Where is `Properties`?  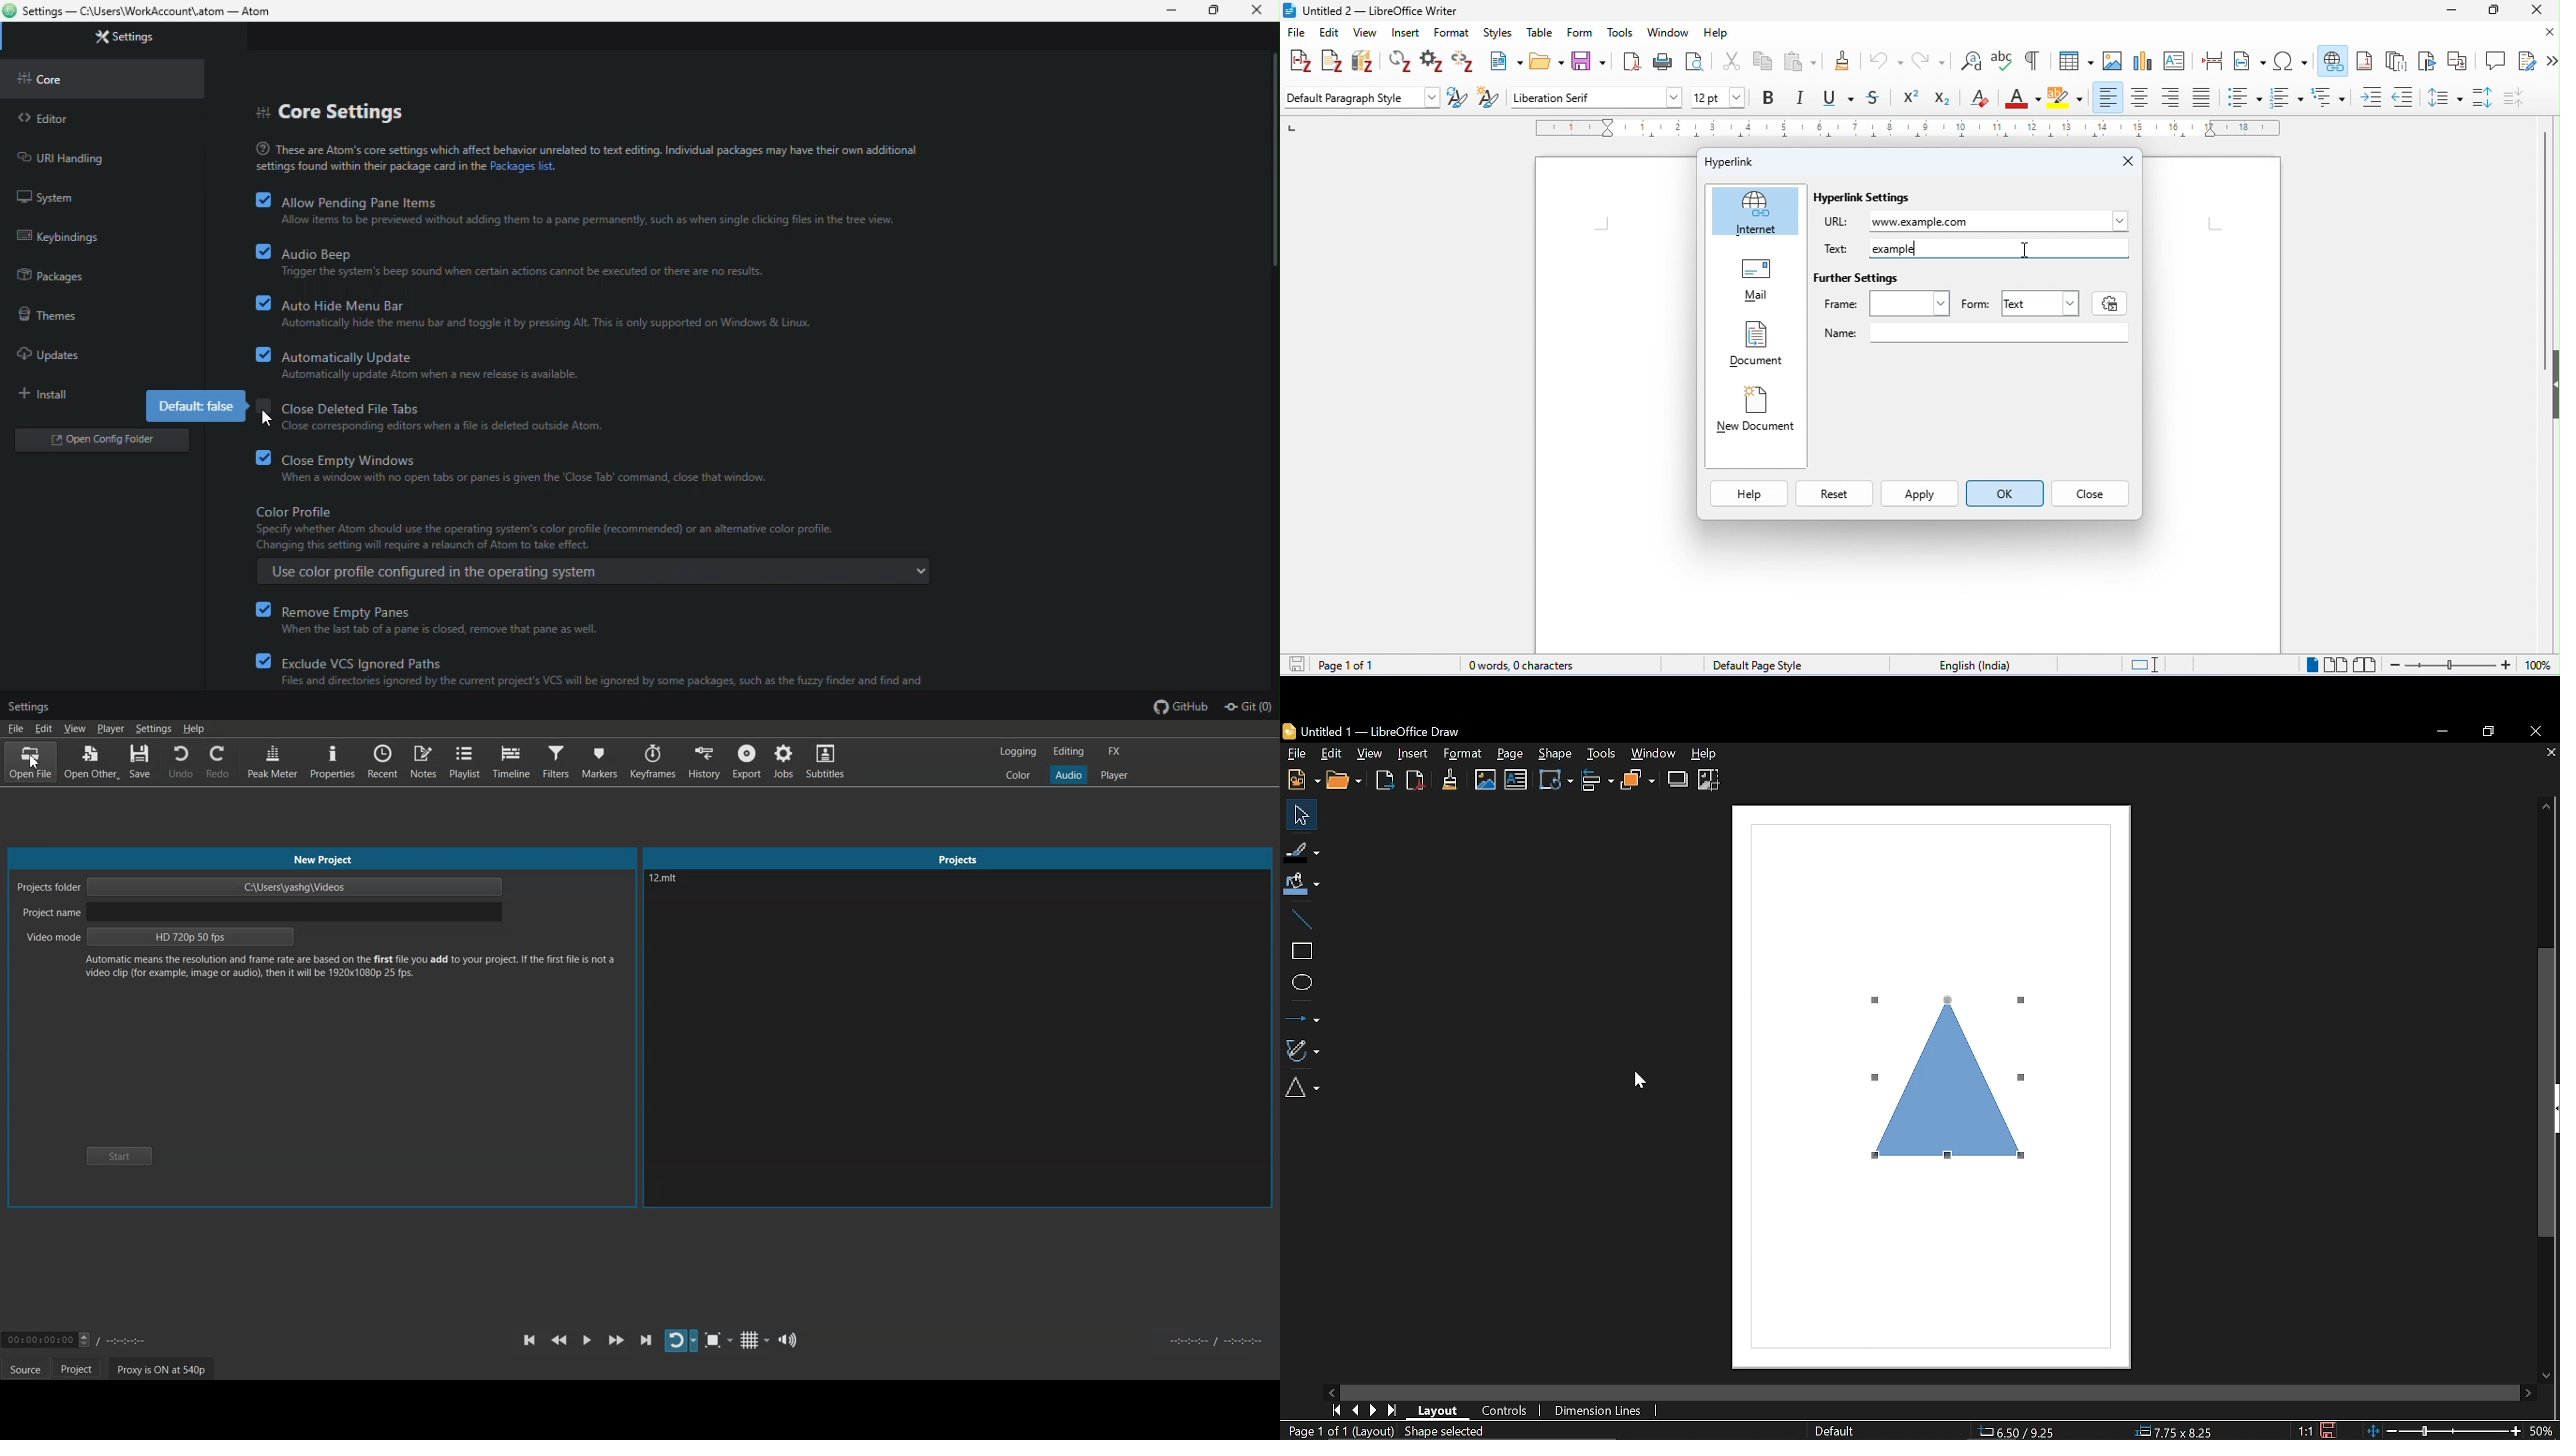 Properties is located at coordinates (331, 761).